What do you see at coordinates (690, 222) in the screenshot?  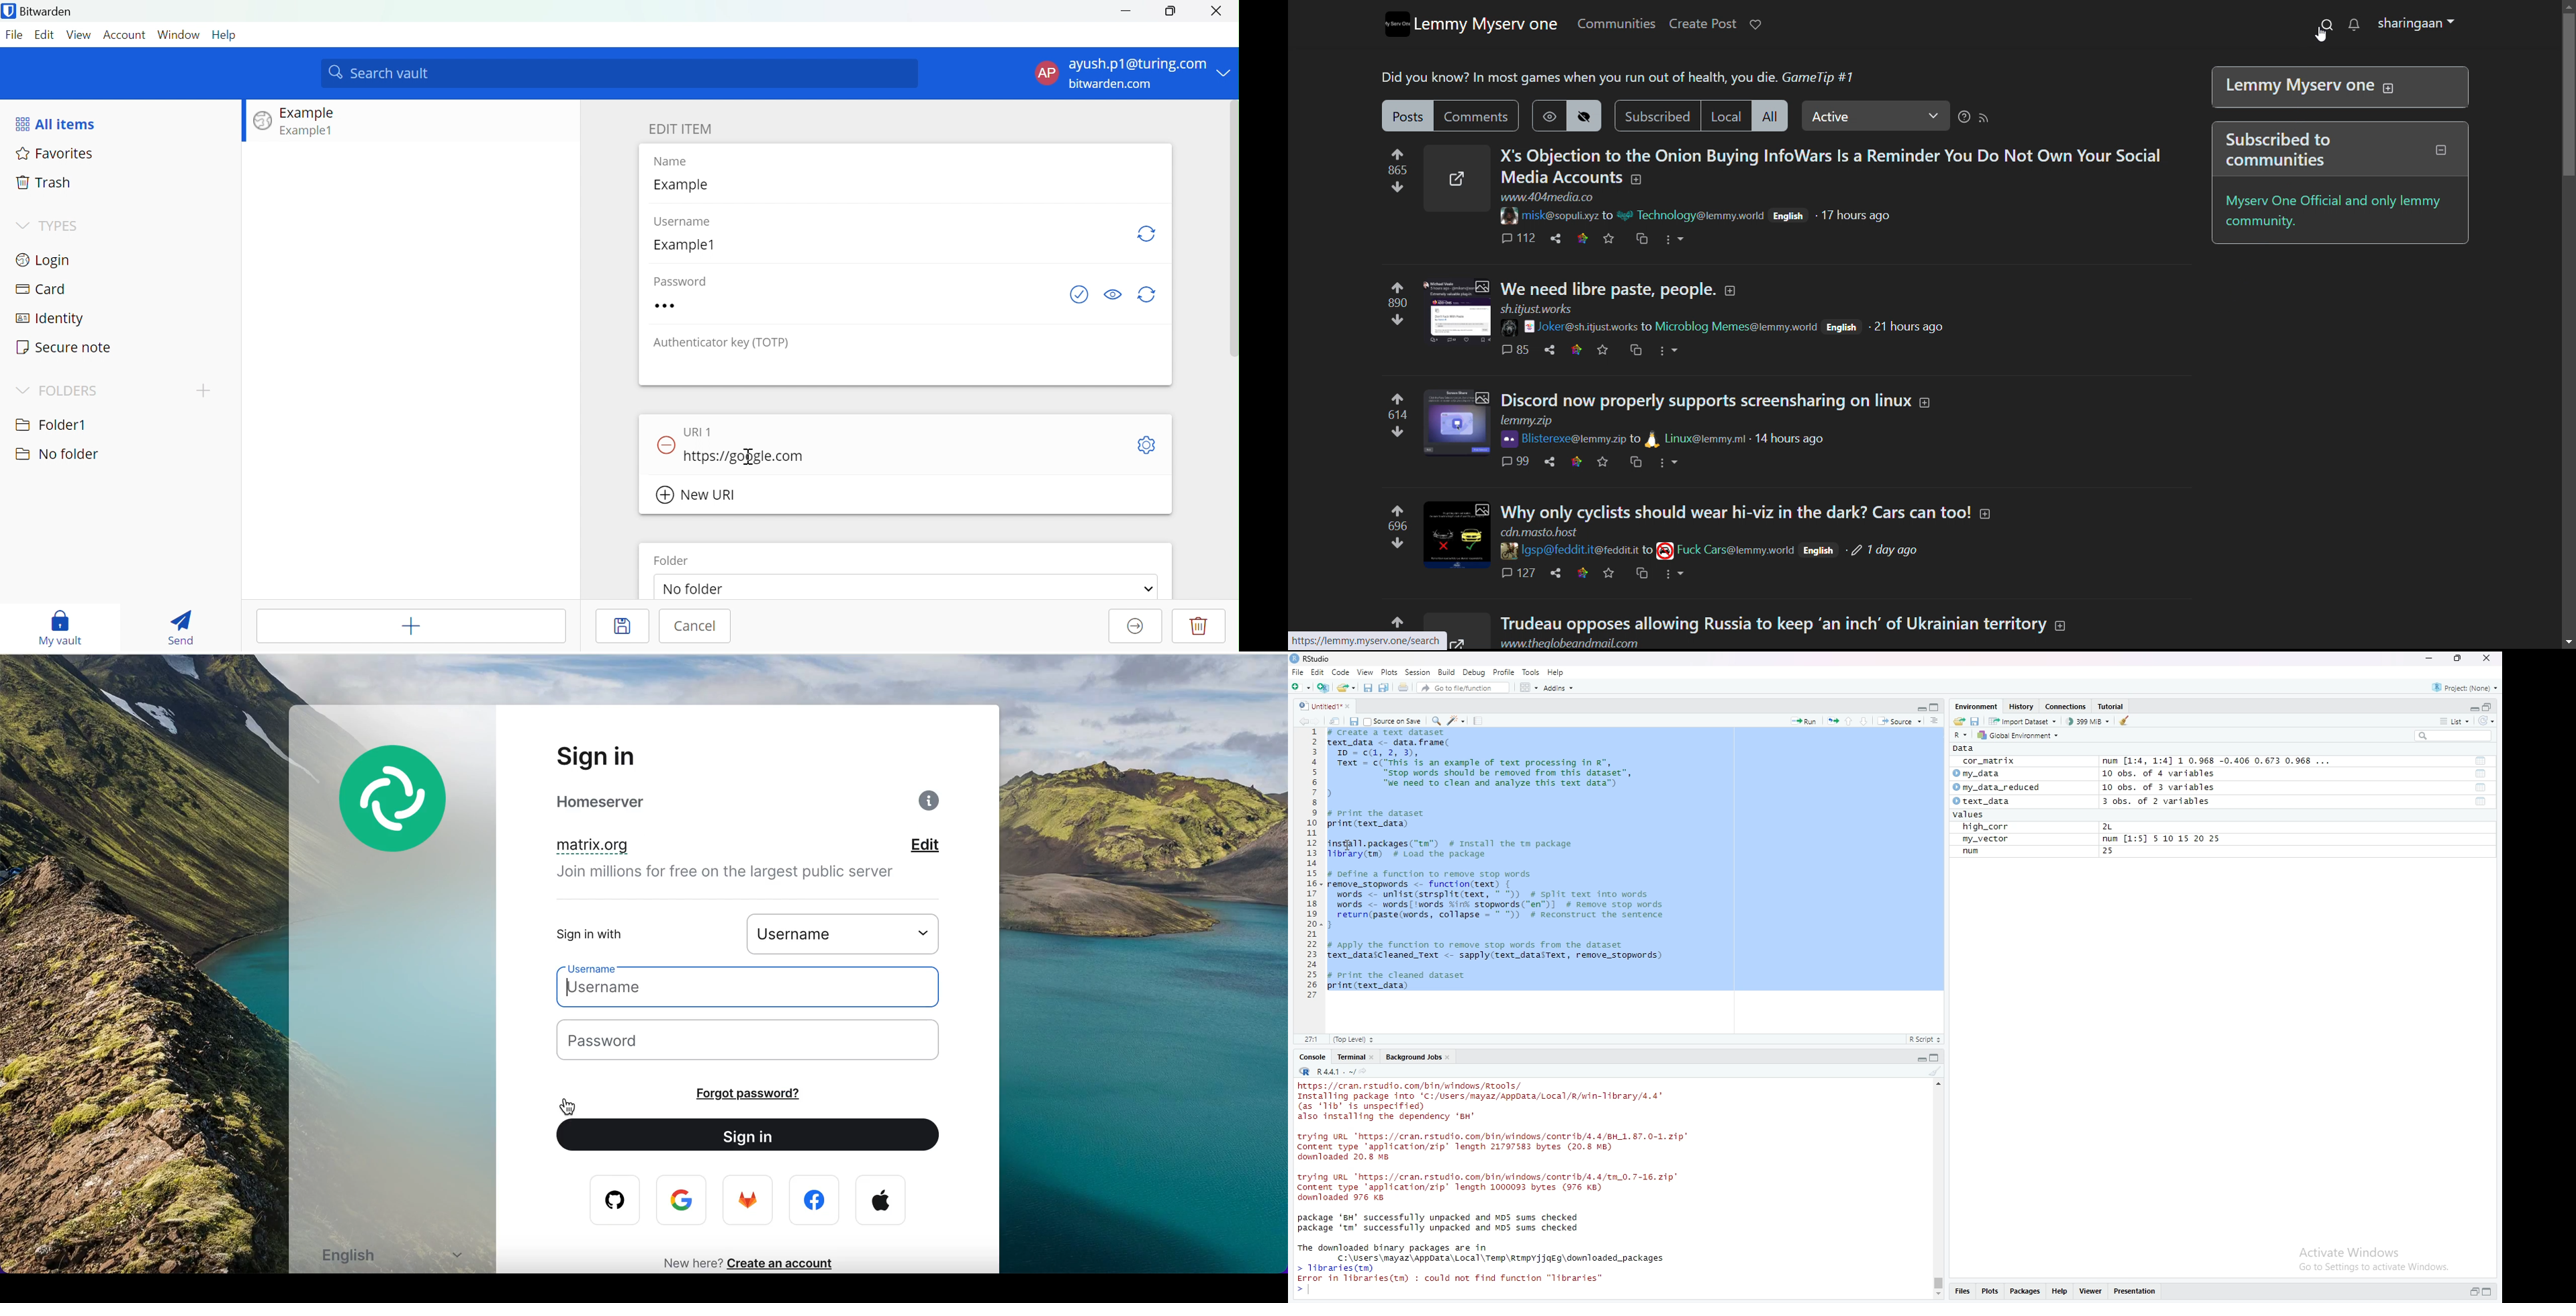 I see `Username` at bounding box center [690, 222].